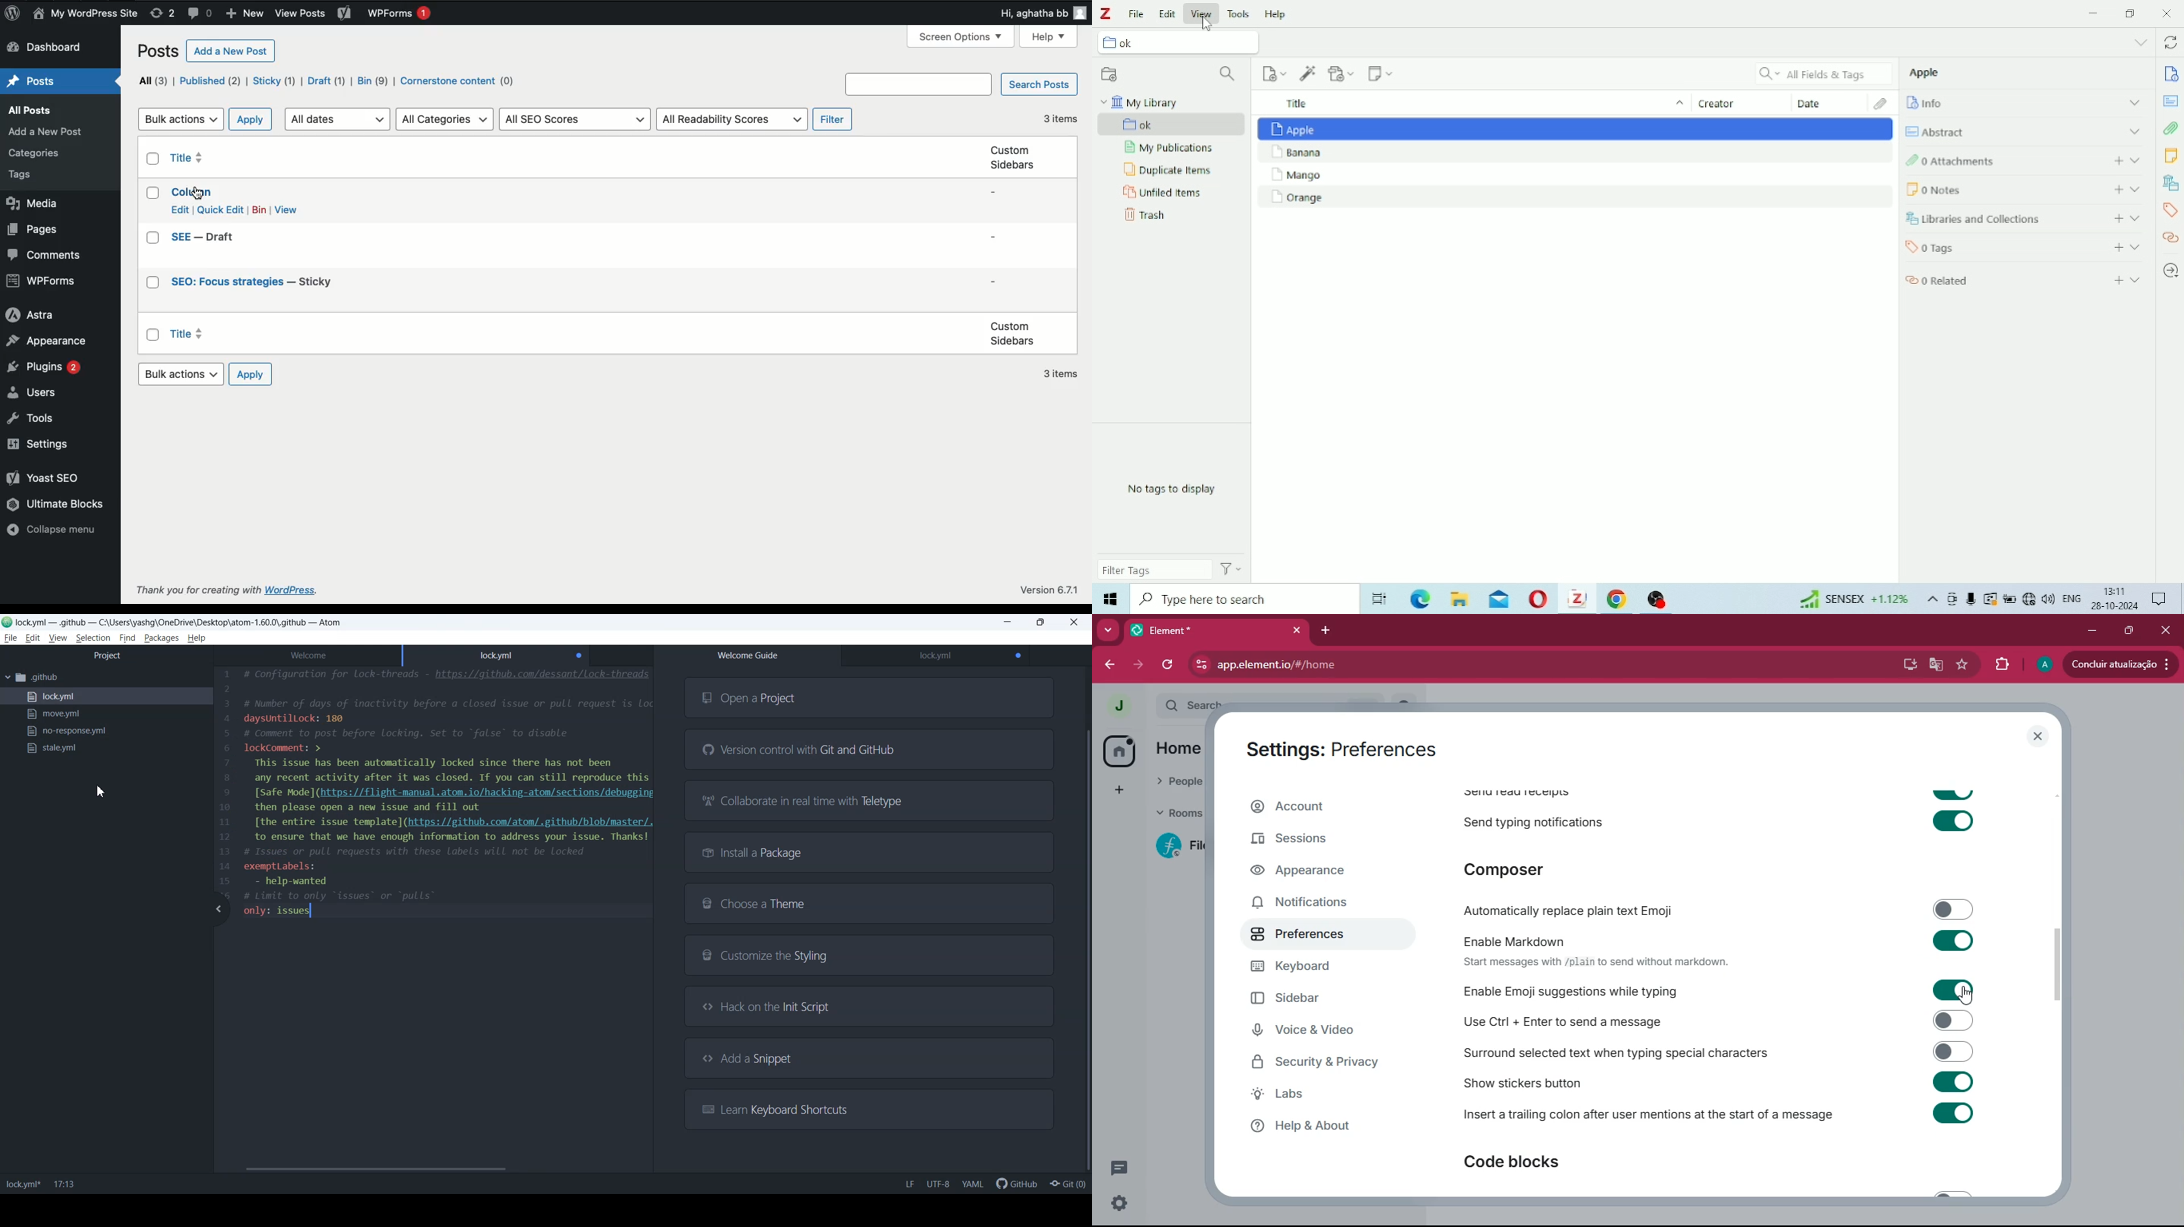 The width and height of the screenshot is (2184, 1232). What do you see at coordinates (23, 1185) in the screenshot?
I see `lock.yml*` at bounding box center [23, 1185].